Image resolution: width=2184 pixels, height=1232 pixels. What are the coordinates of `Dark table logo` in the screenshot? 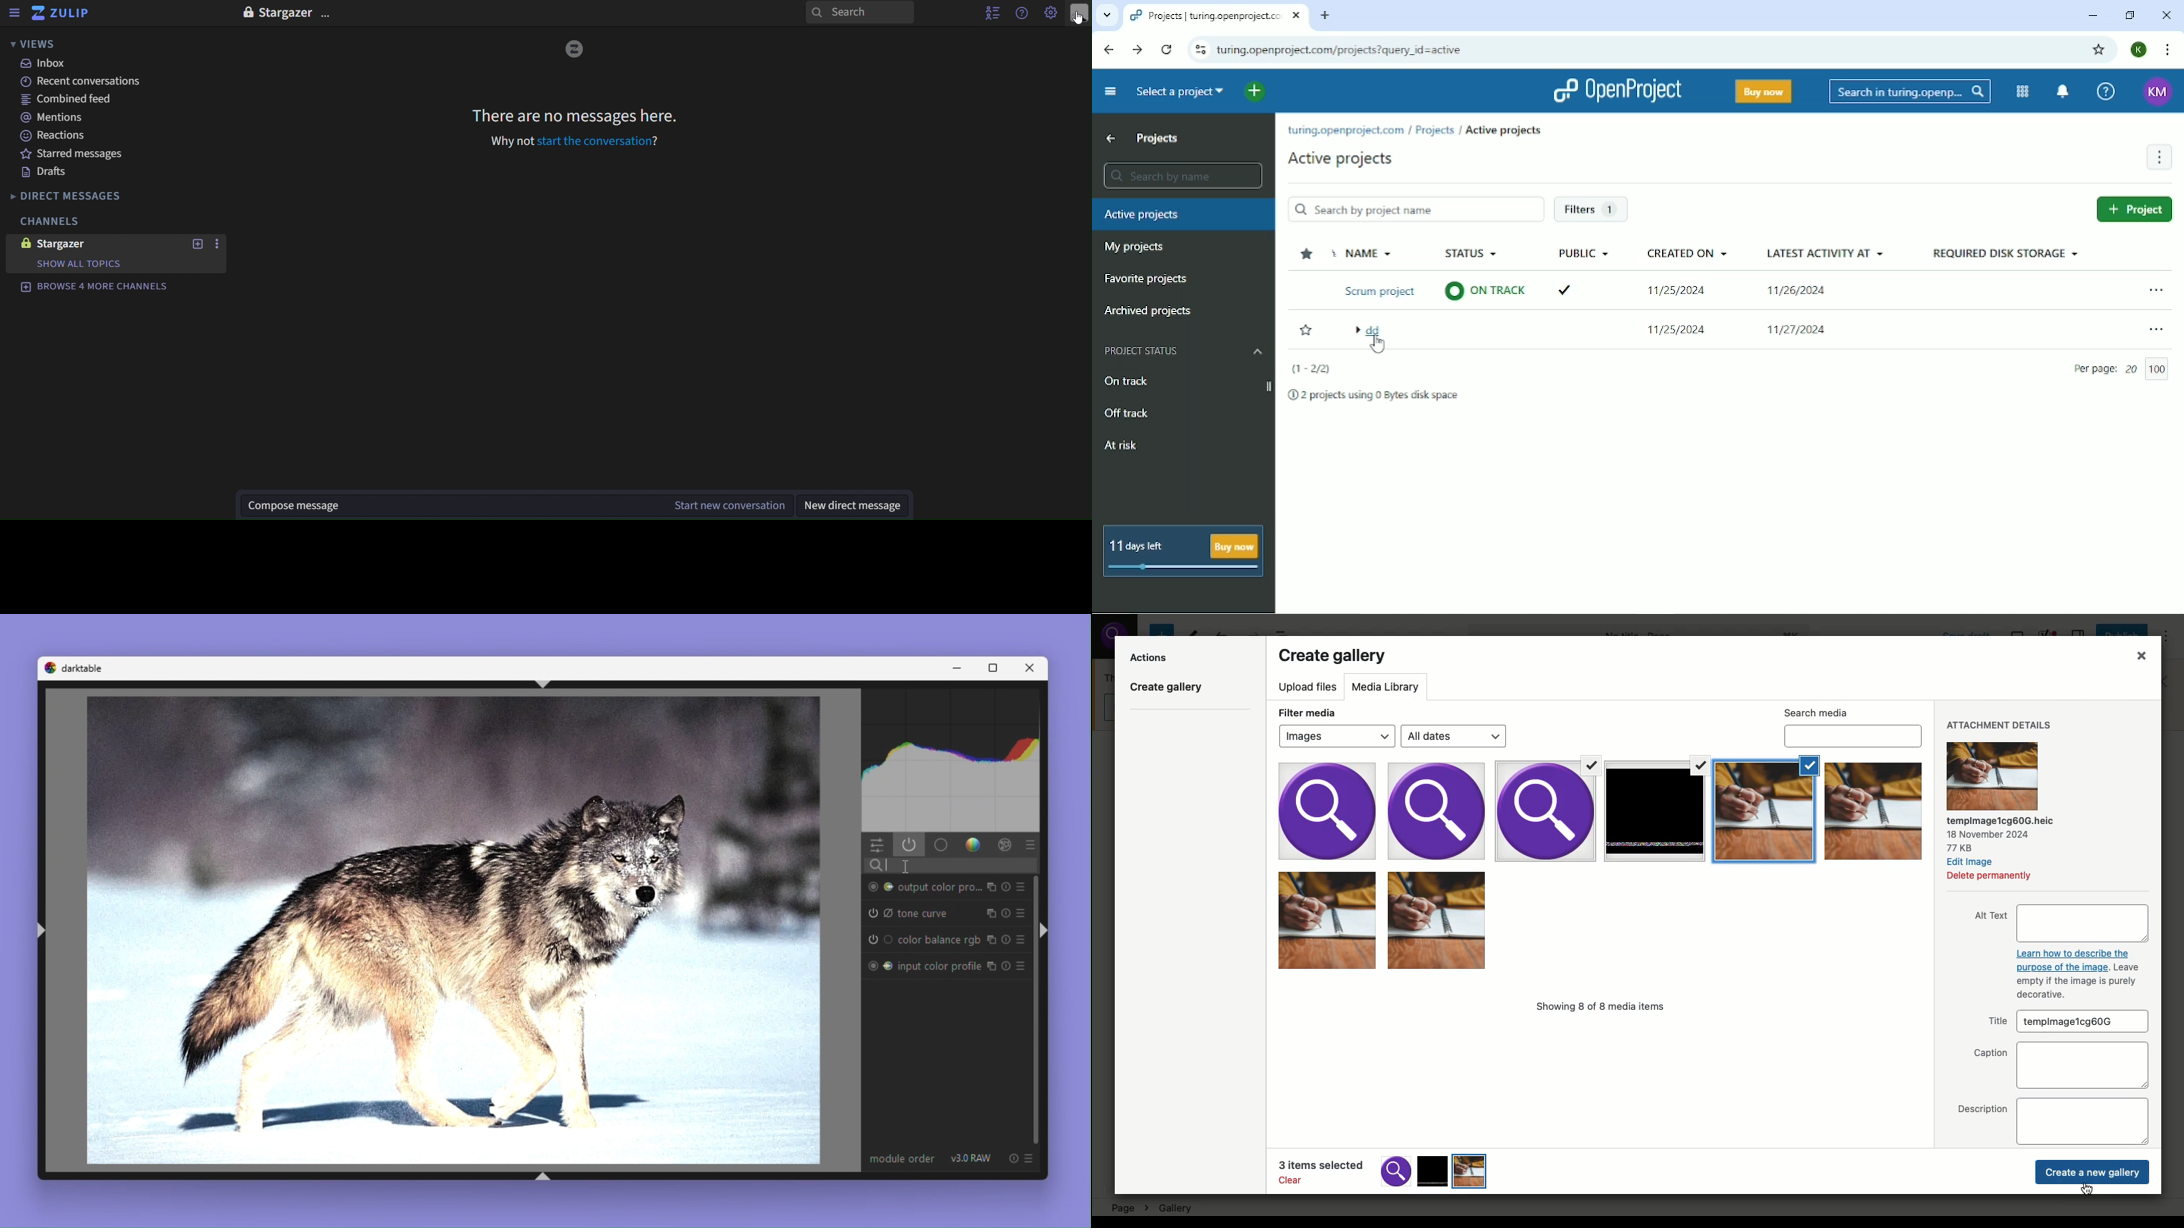 It's located at (82, 667).